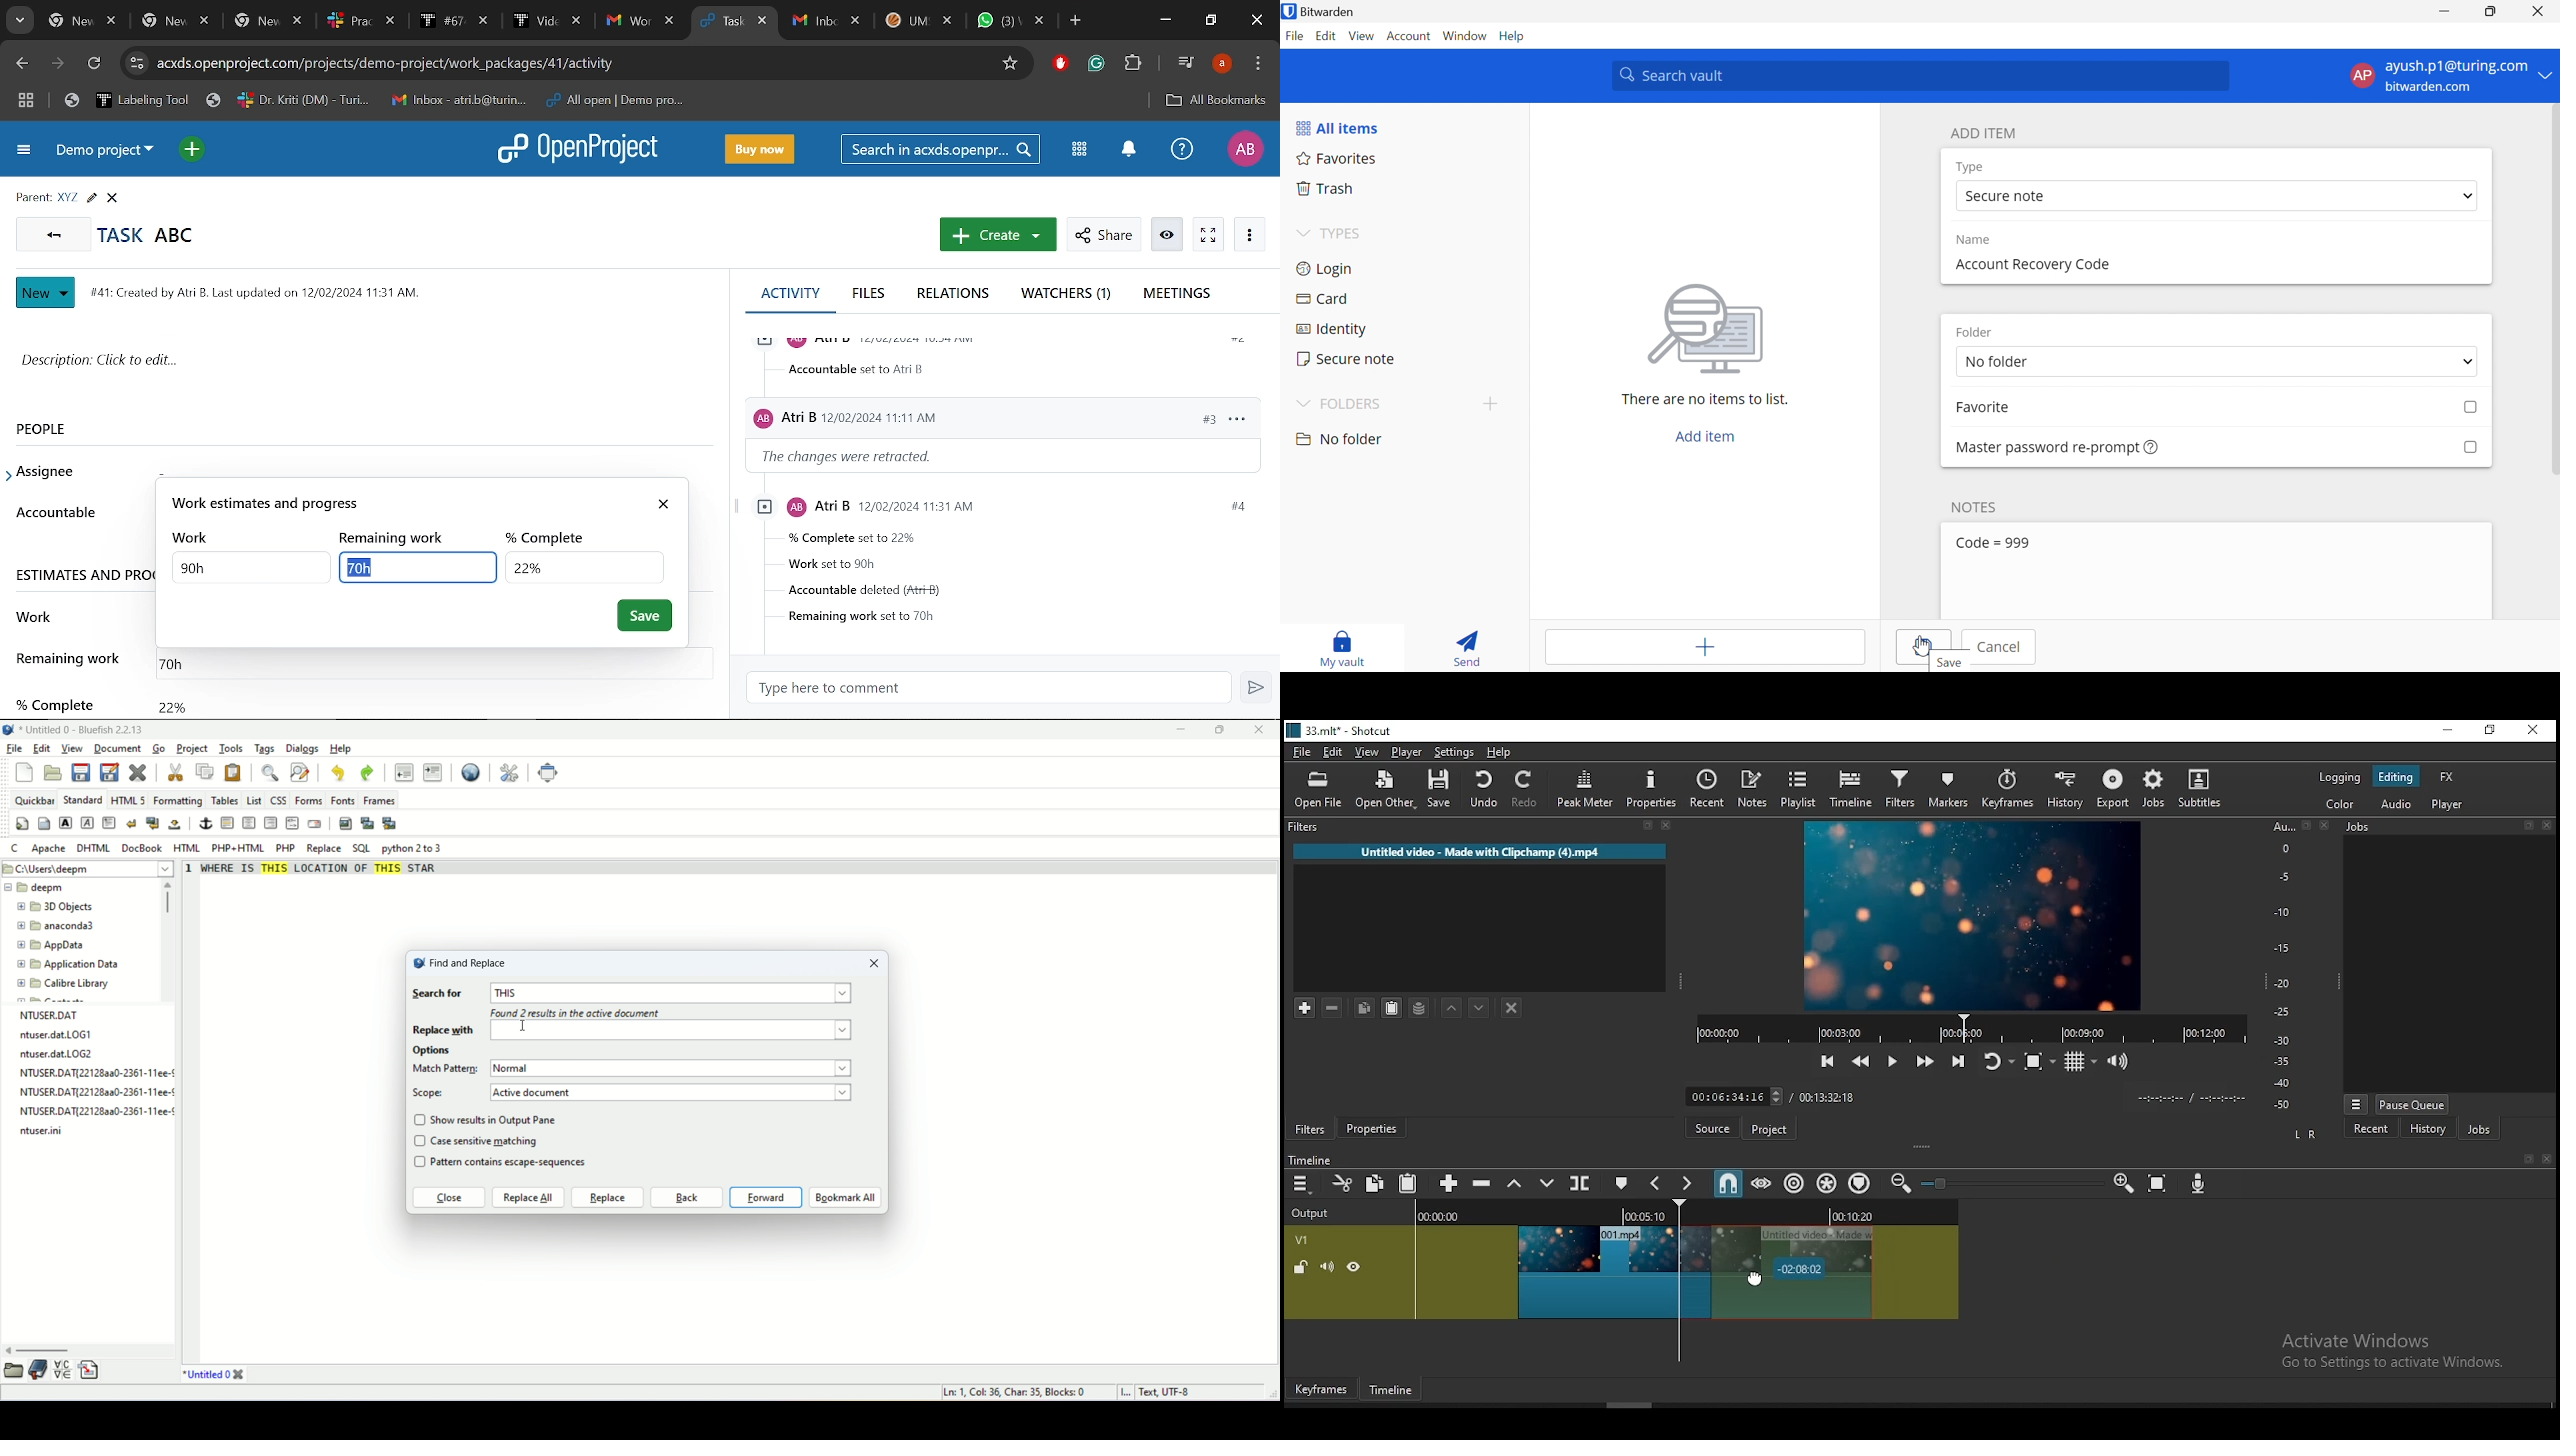  Describe the element at coordinates (1319, 1390) in the screenshot. I see `Keyframes` at that location.